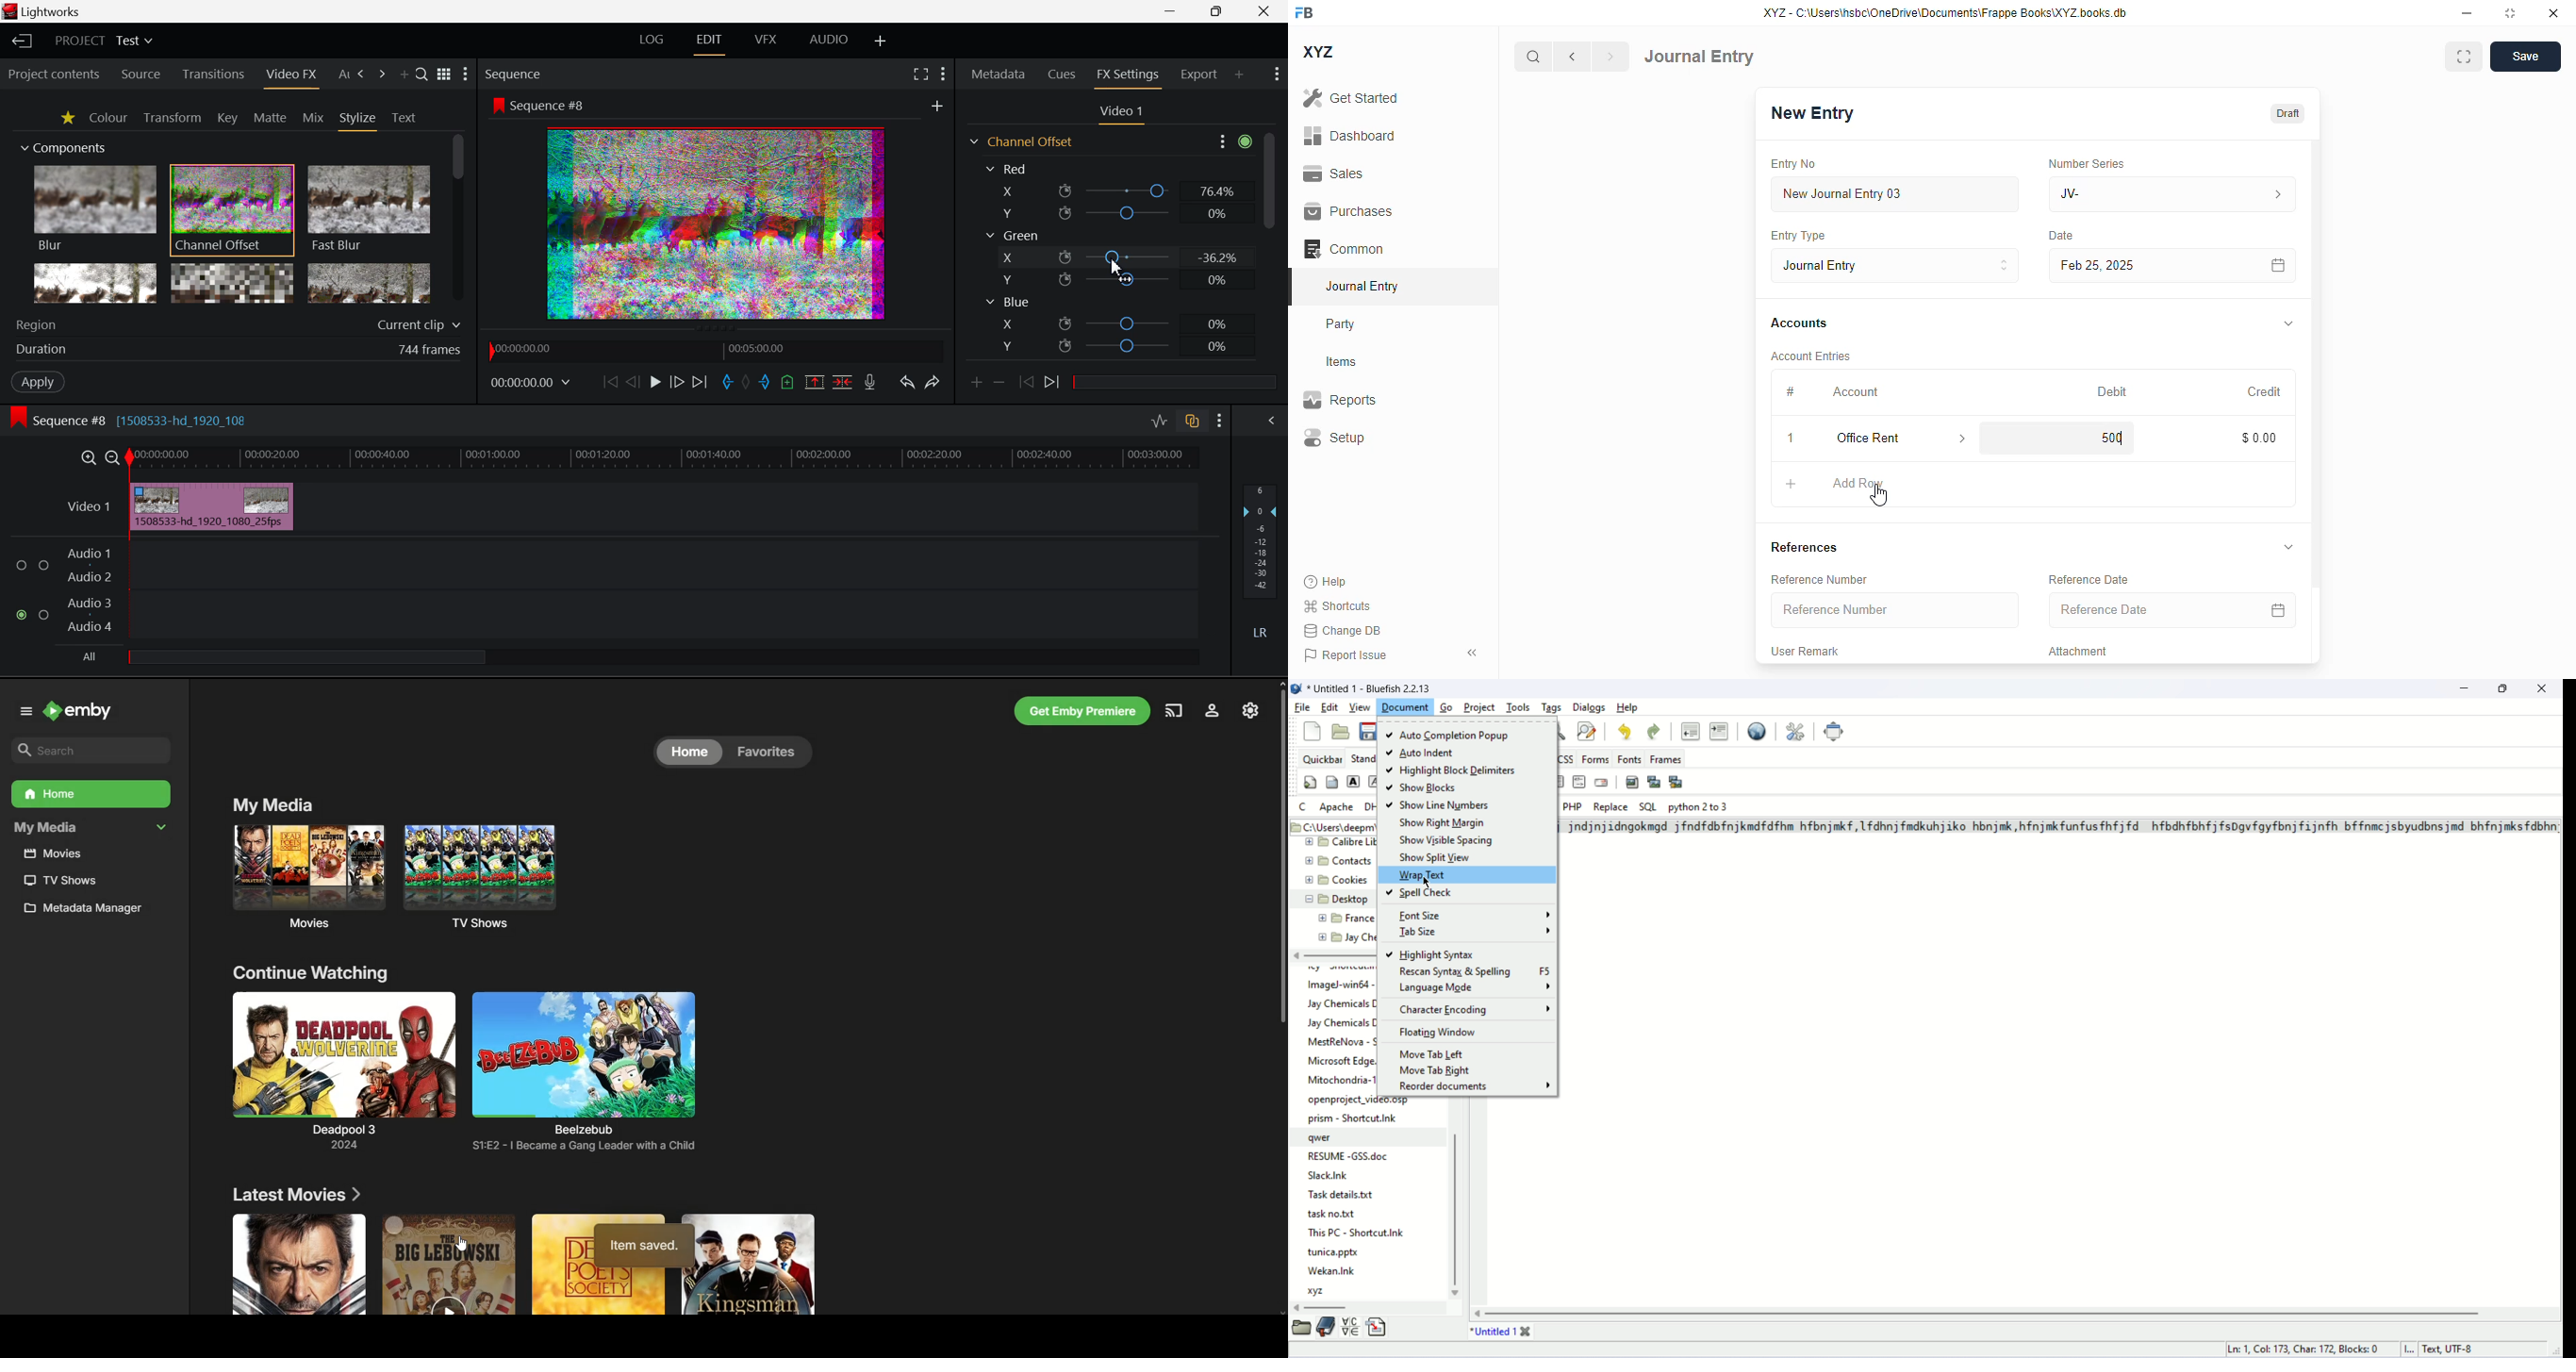 Image resolution: width=2576 pixels, height=1372 pixels. What do you see at coordinates (1468, 892) in the screenshot?
I see `spell check` at bounding box center [1468, 892].